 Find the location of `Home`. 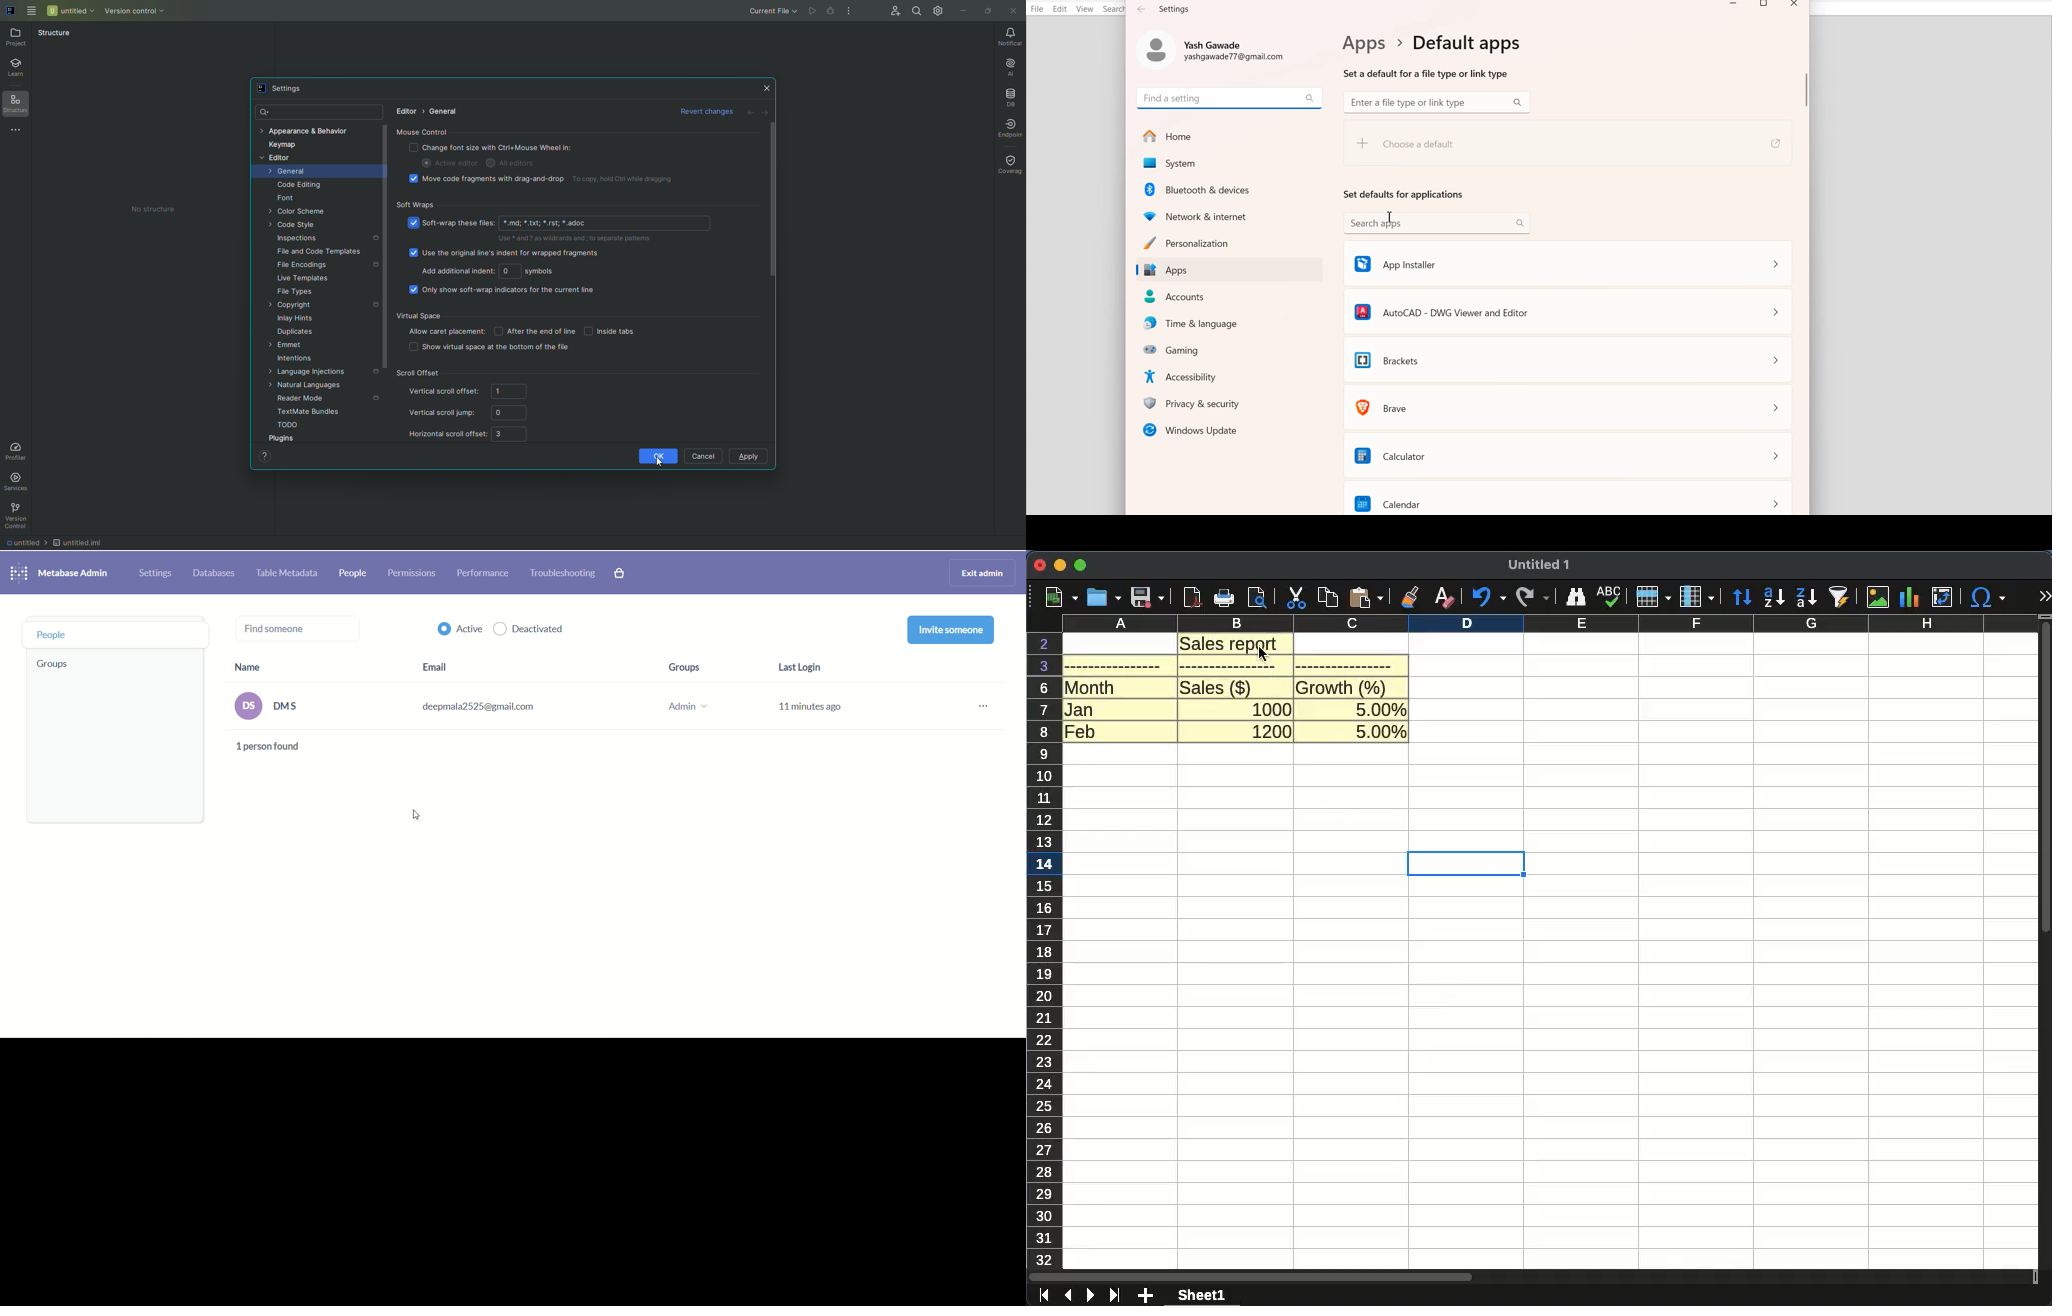

Home is located at coordinates (1229, 136).